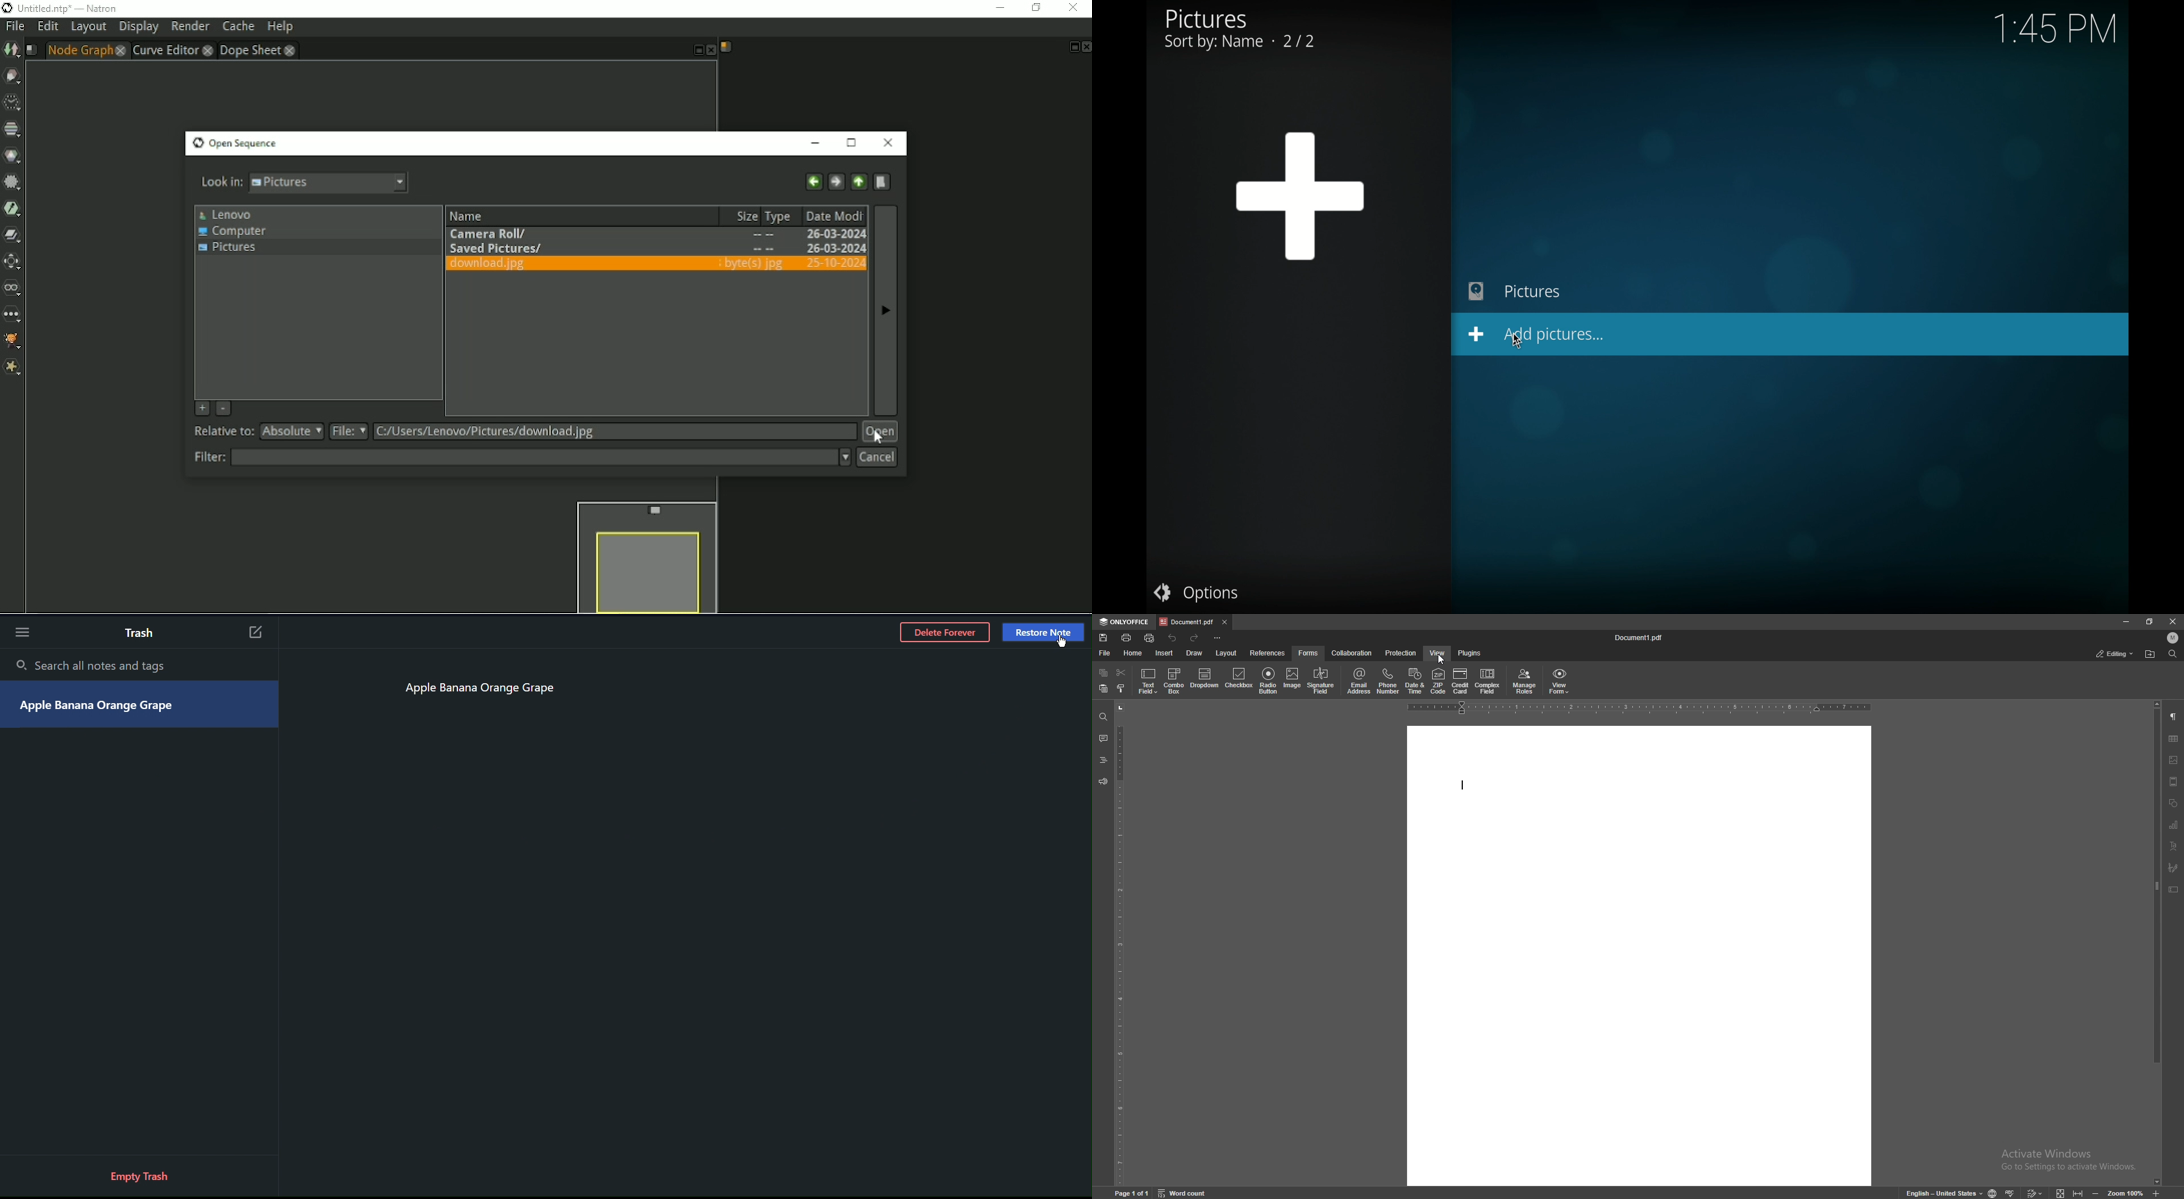 The image size is (2184, 1204). What do you see at coordinates (1043, 632) in the screenshot?
I see `Restore Note` at bounding box center [1043, 632].